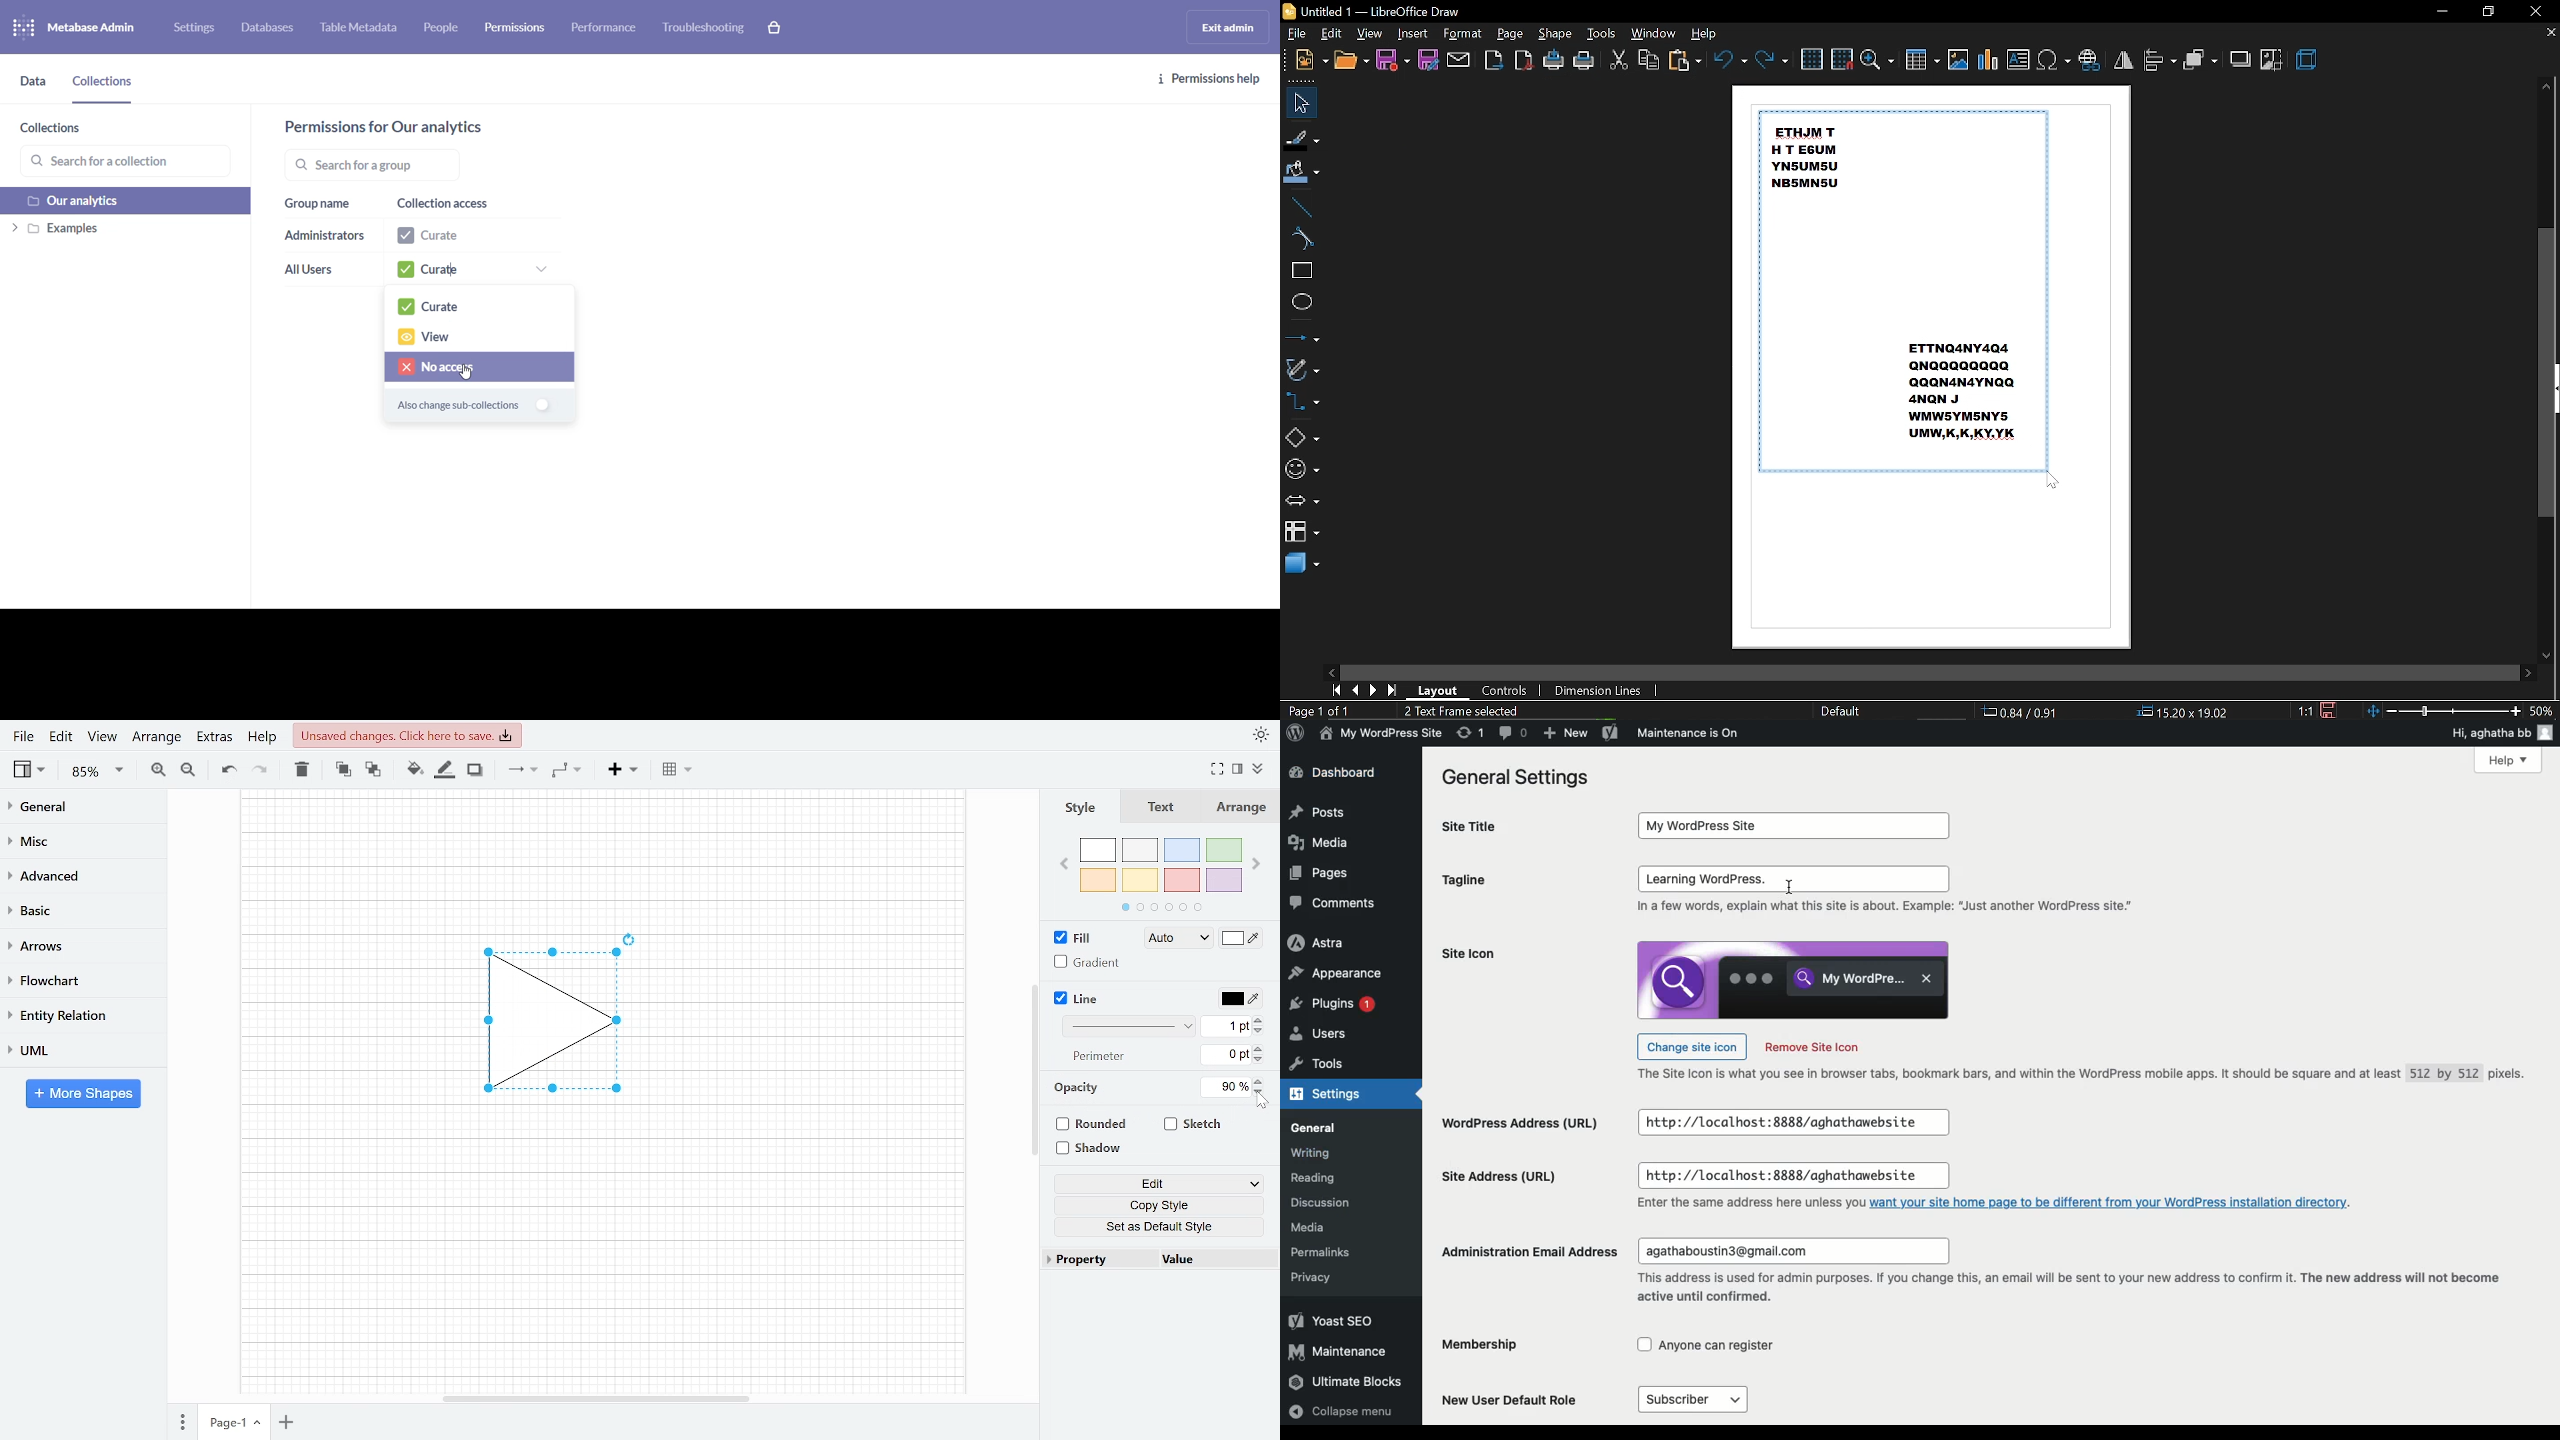 This screenshot has width=2576, height=1456. I want to click on go to first page, so click(1336, 691).